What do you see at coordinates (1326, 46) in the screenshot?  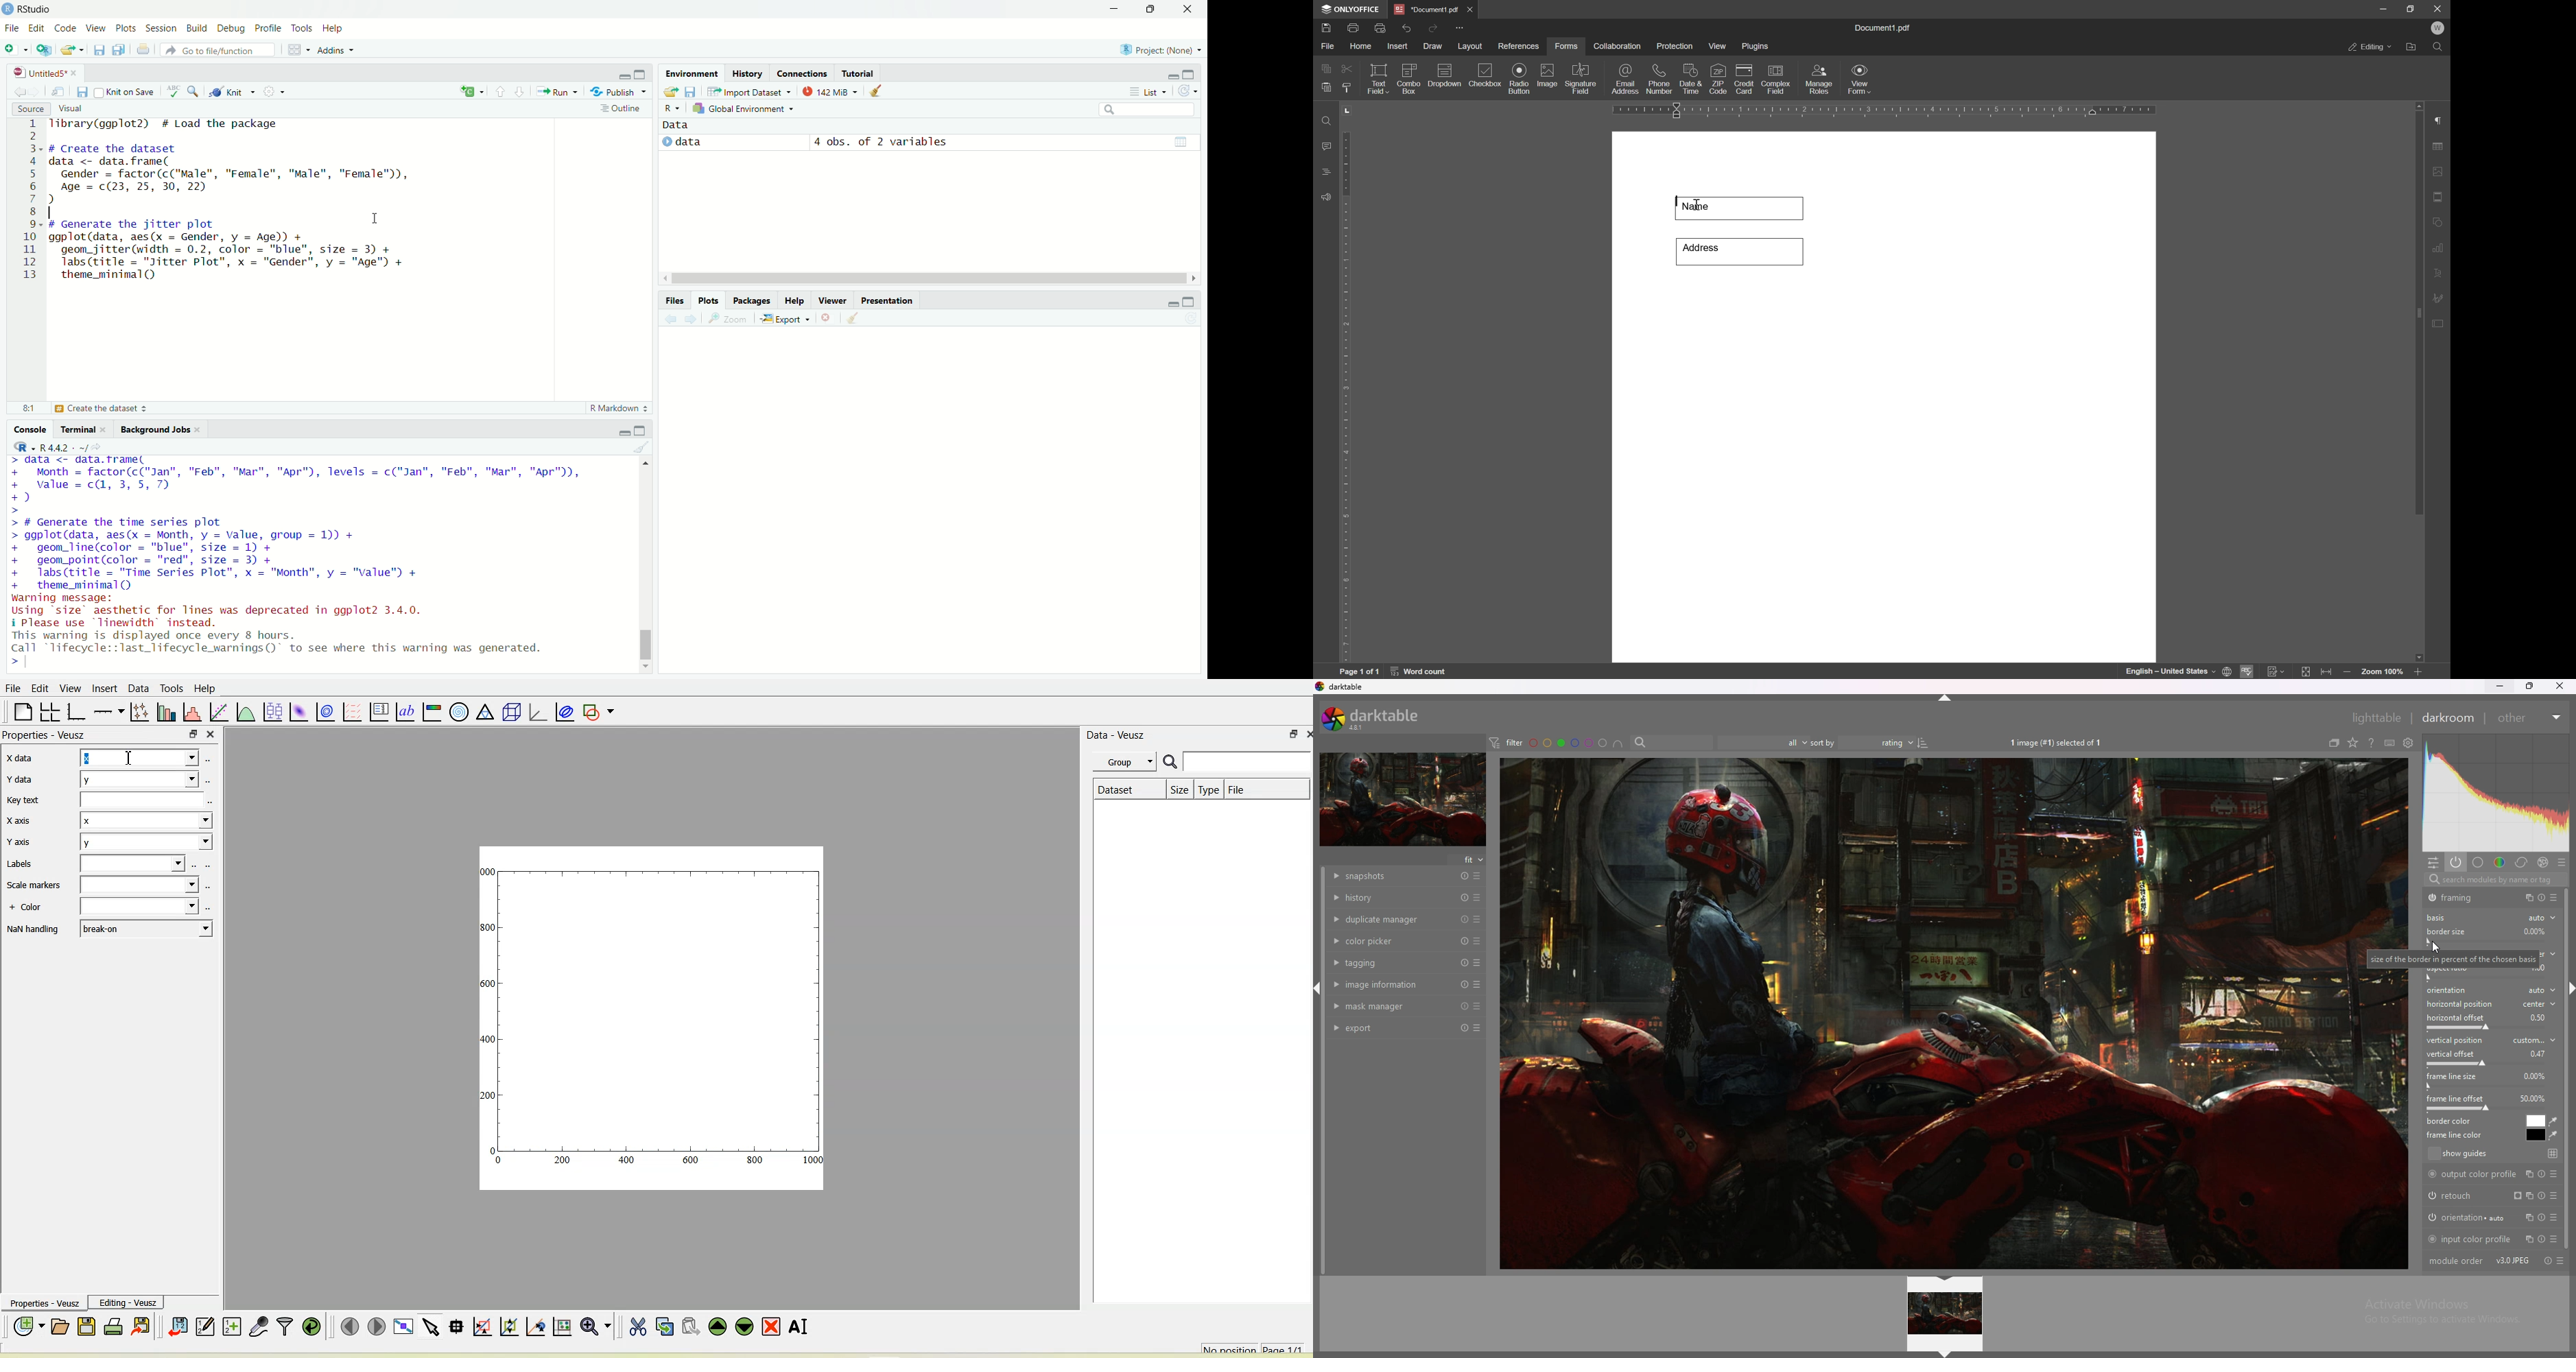 I see `file` at bounding box center [1326, 46].